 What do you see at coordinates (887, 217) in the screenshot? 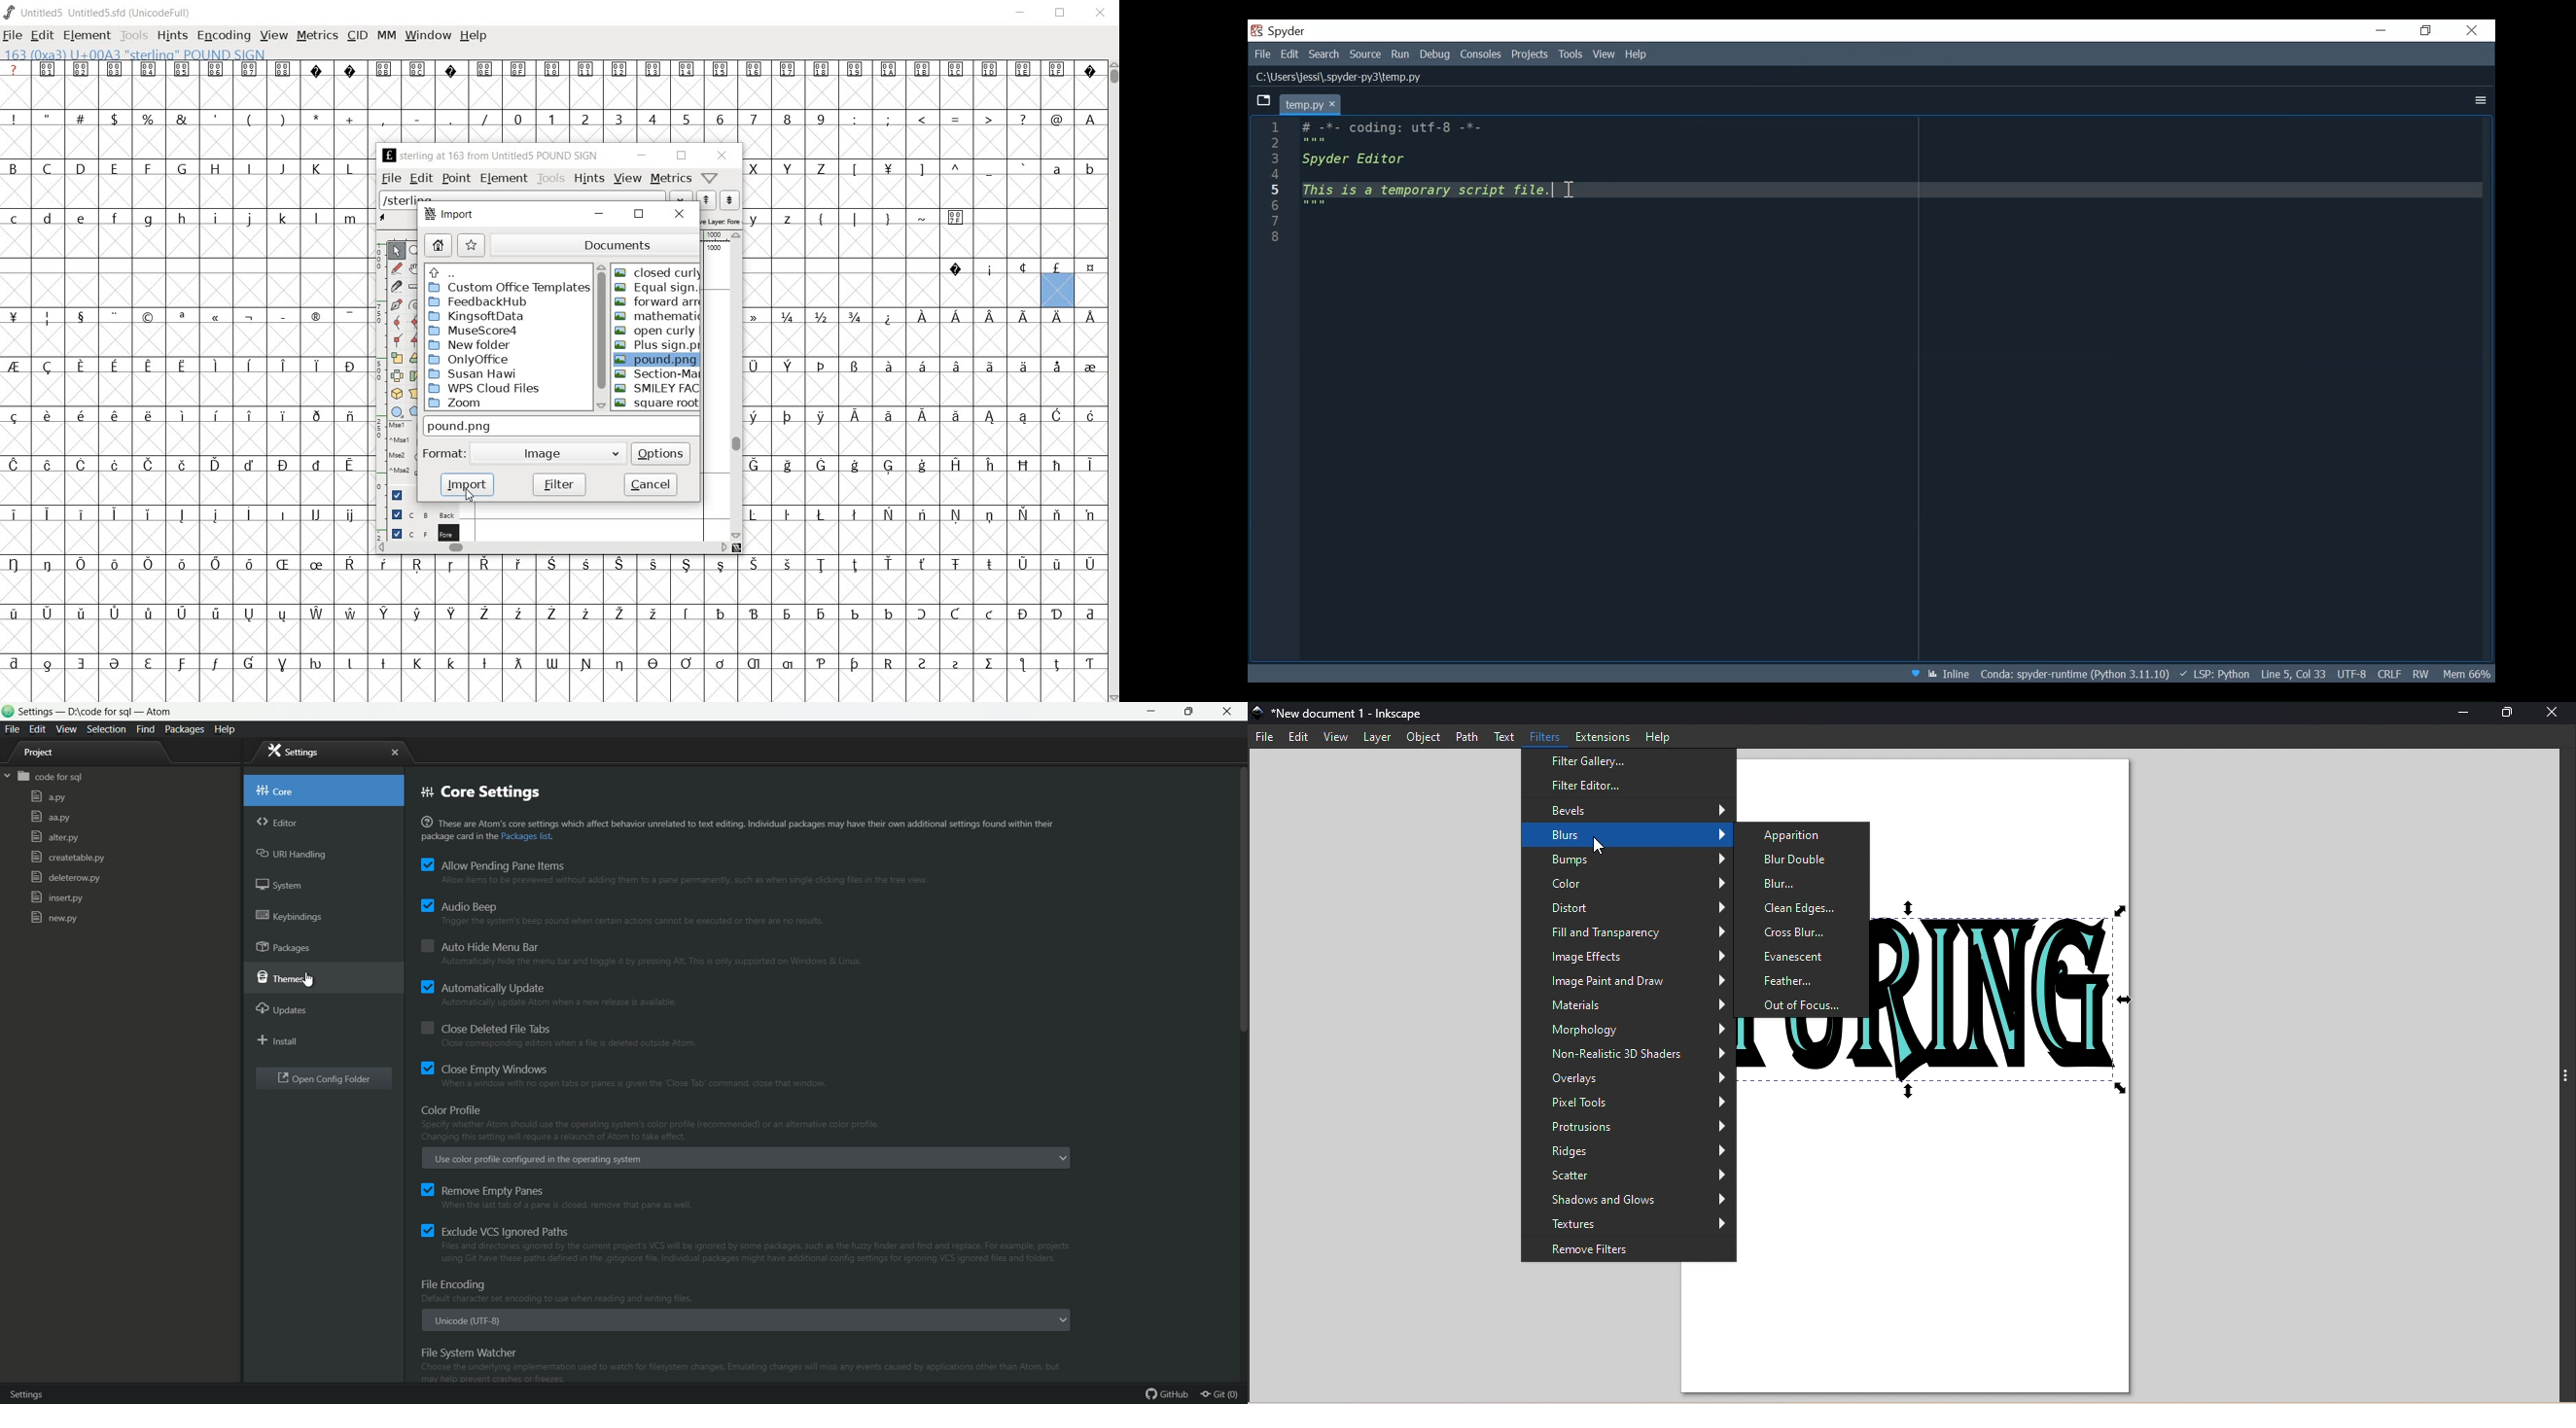
I see `}` at bounding box center [887, 217].